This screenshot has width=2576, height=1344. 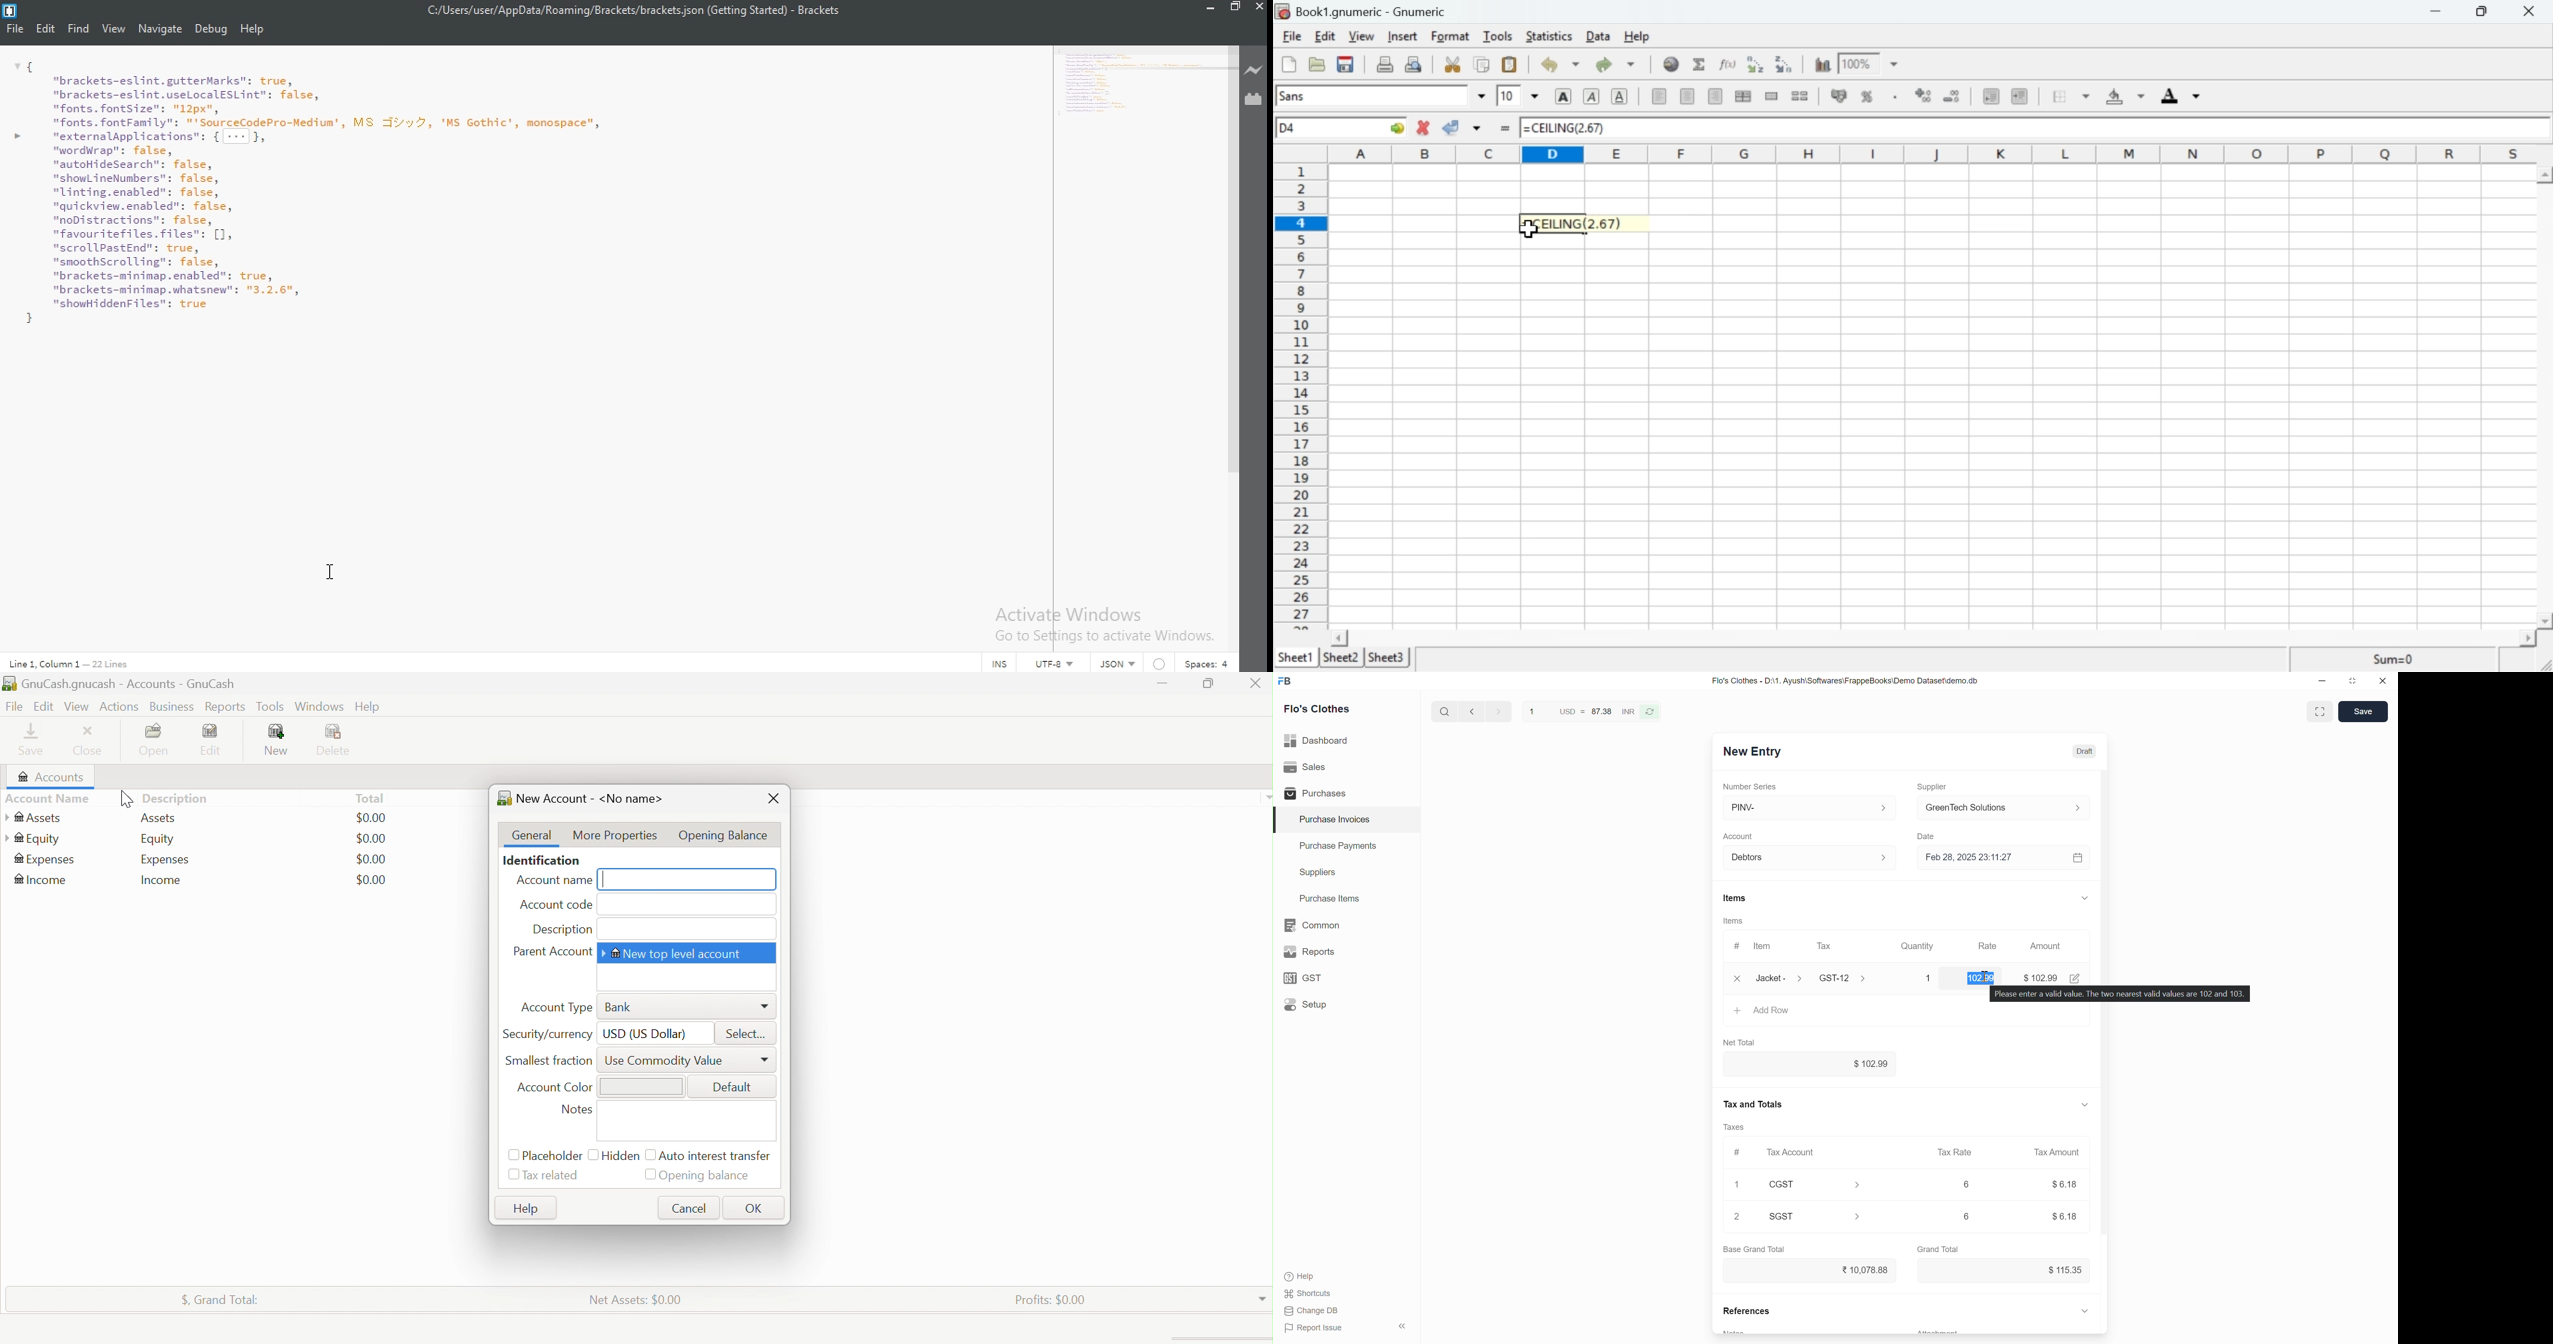 I want to click on Format selection as accounting, so click(x=1838, y=96).